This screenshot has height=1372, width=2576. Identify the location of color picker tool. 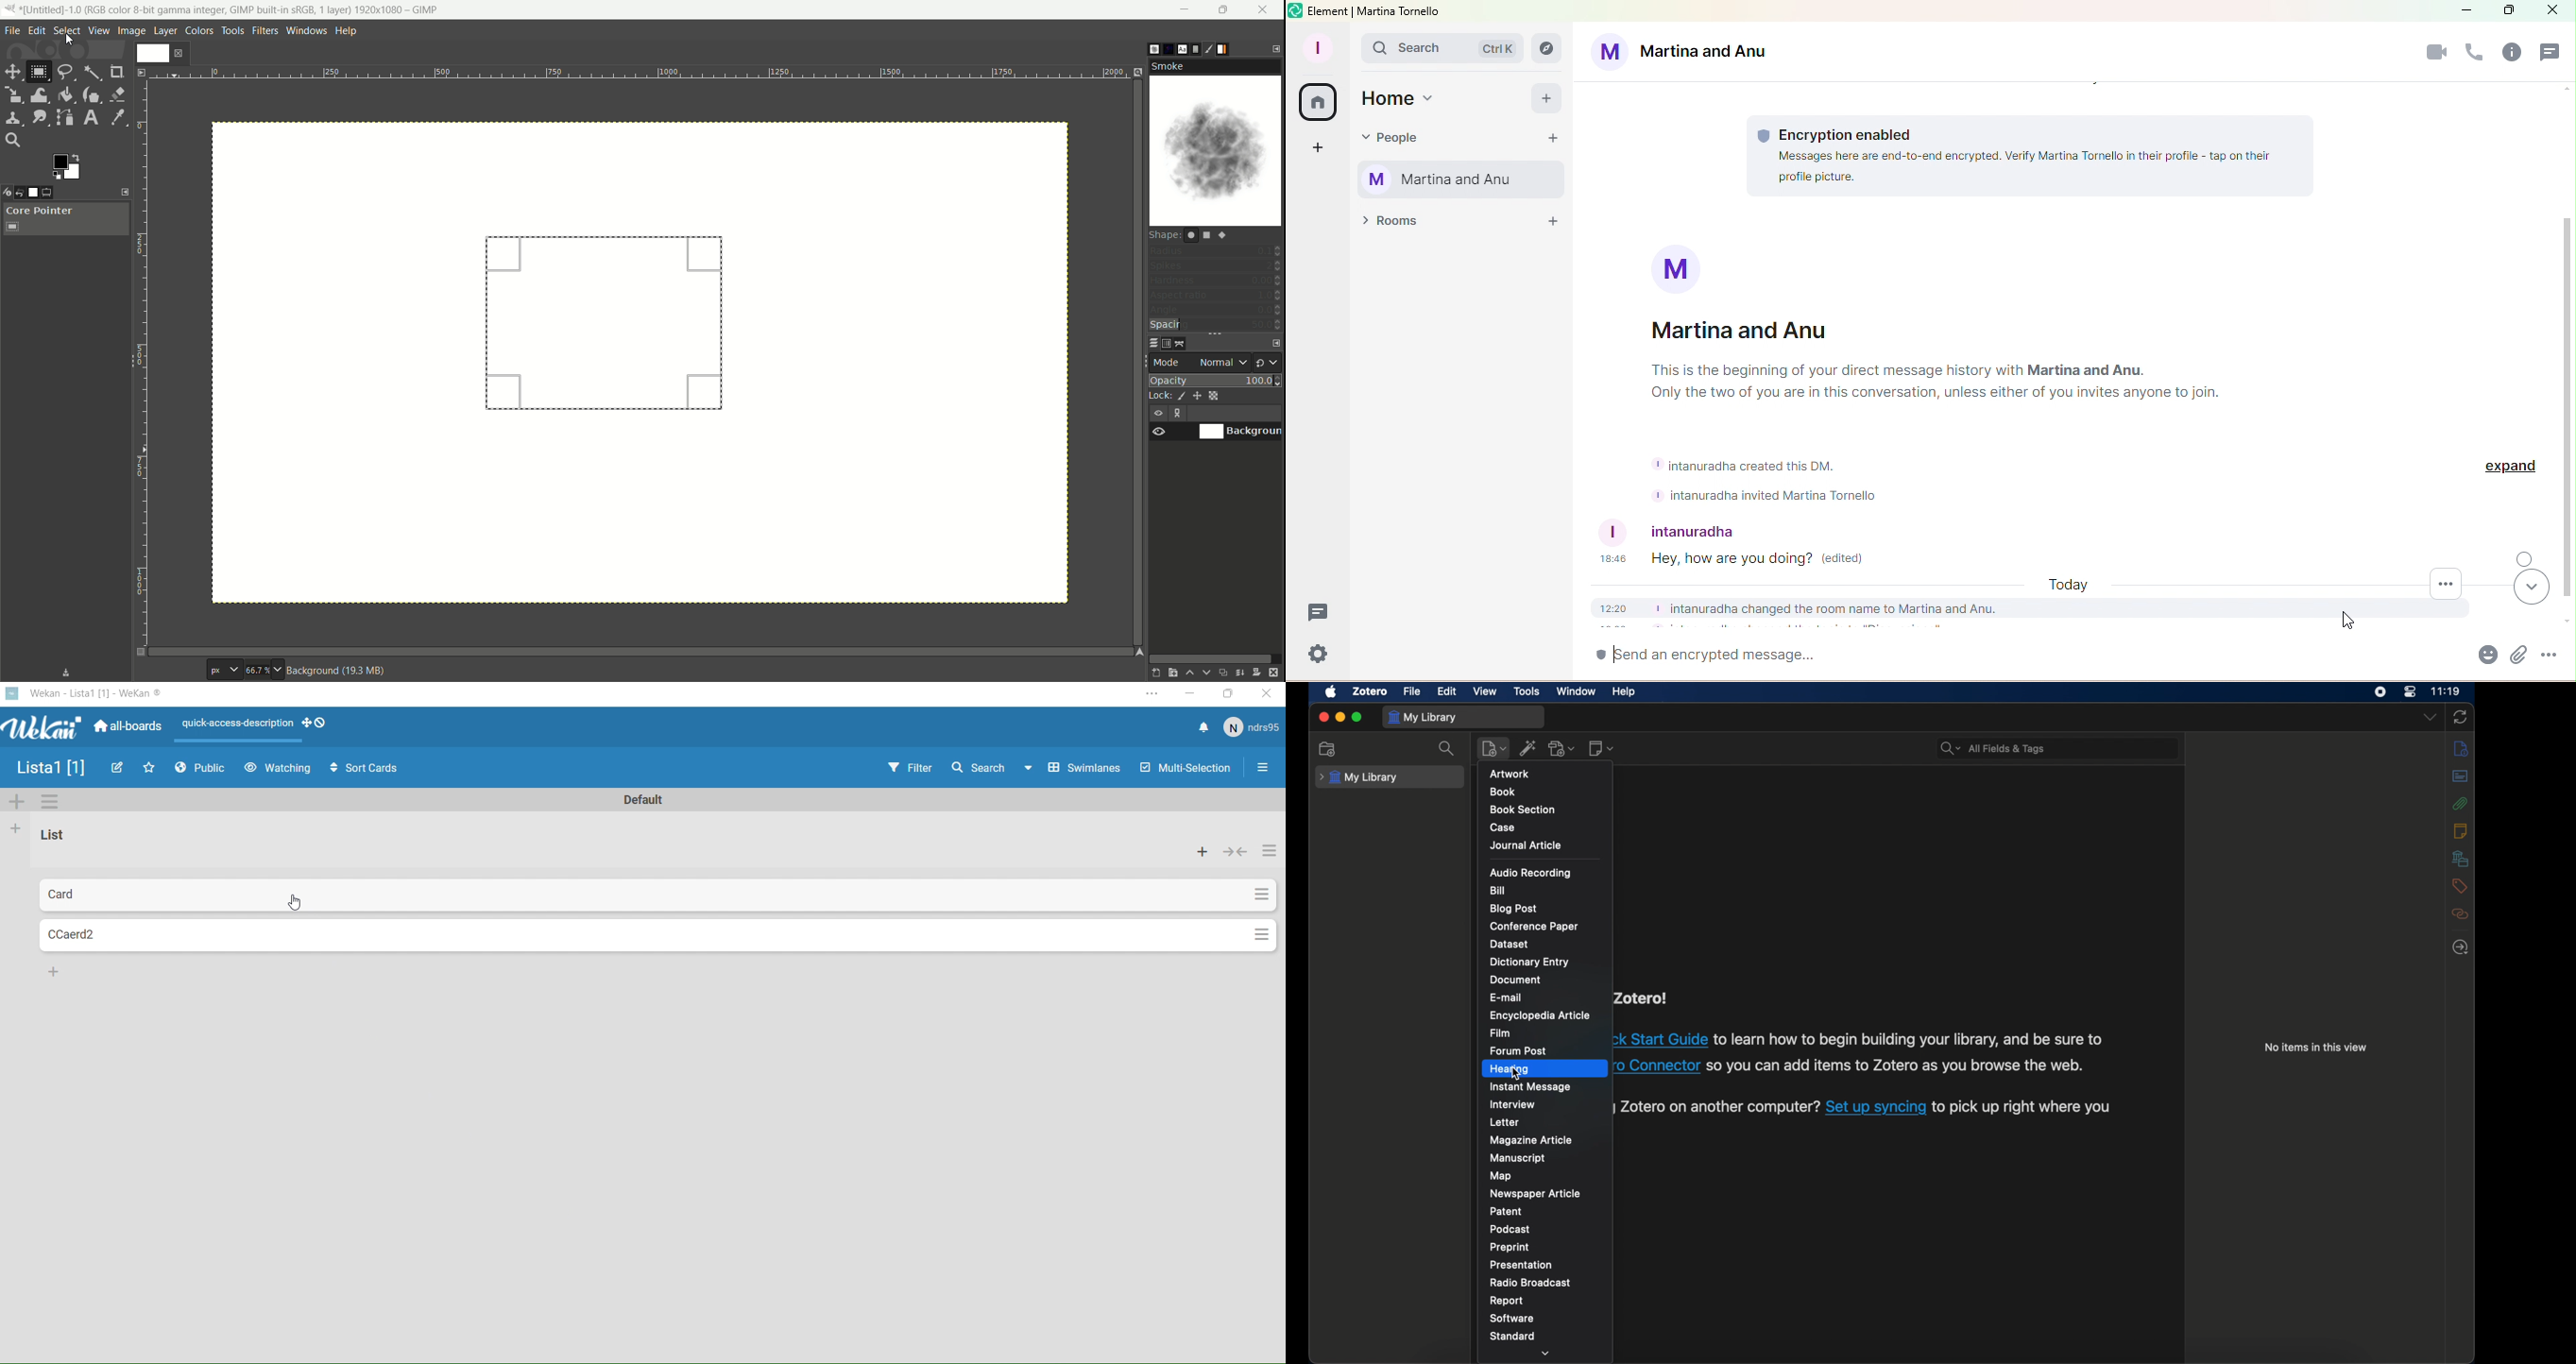
(118, 118).